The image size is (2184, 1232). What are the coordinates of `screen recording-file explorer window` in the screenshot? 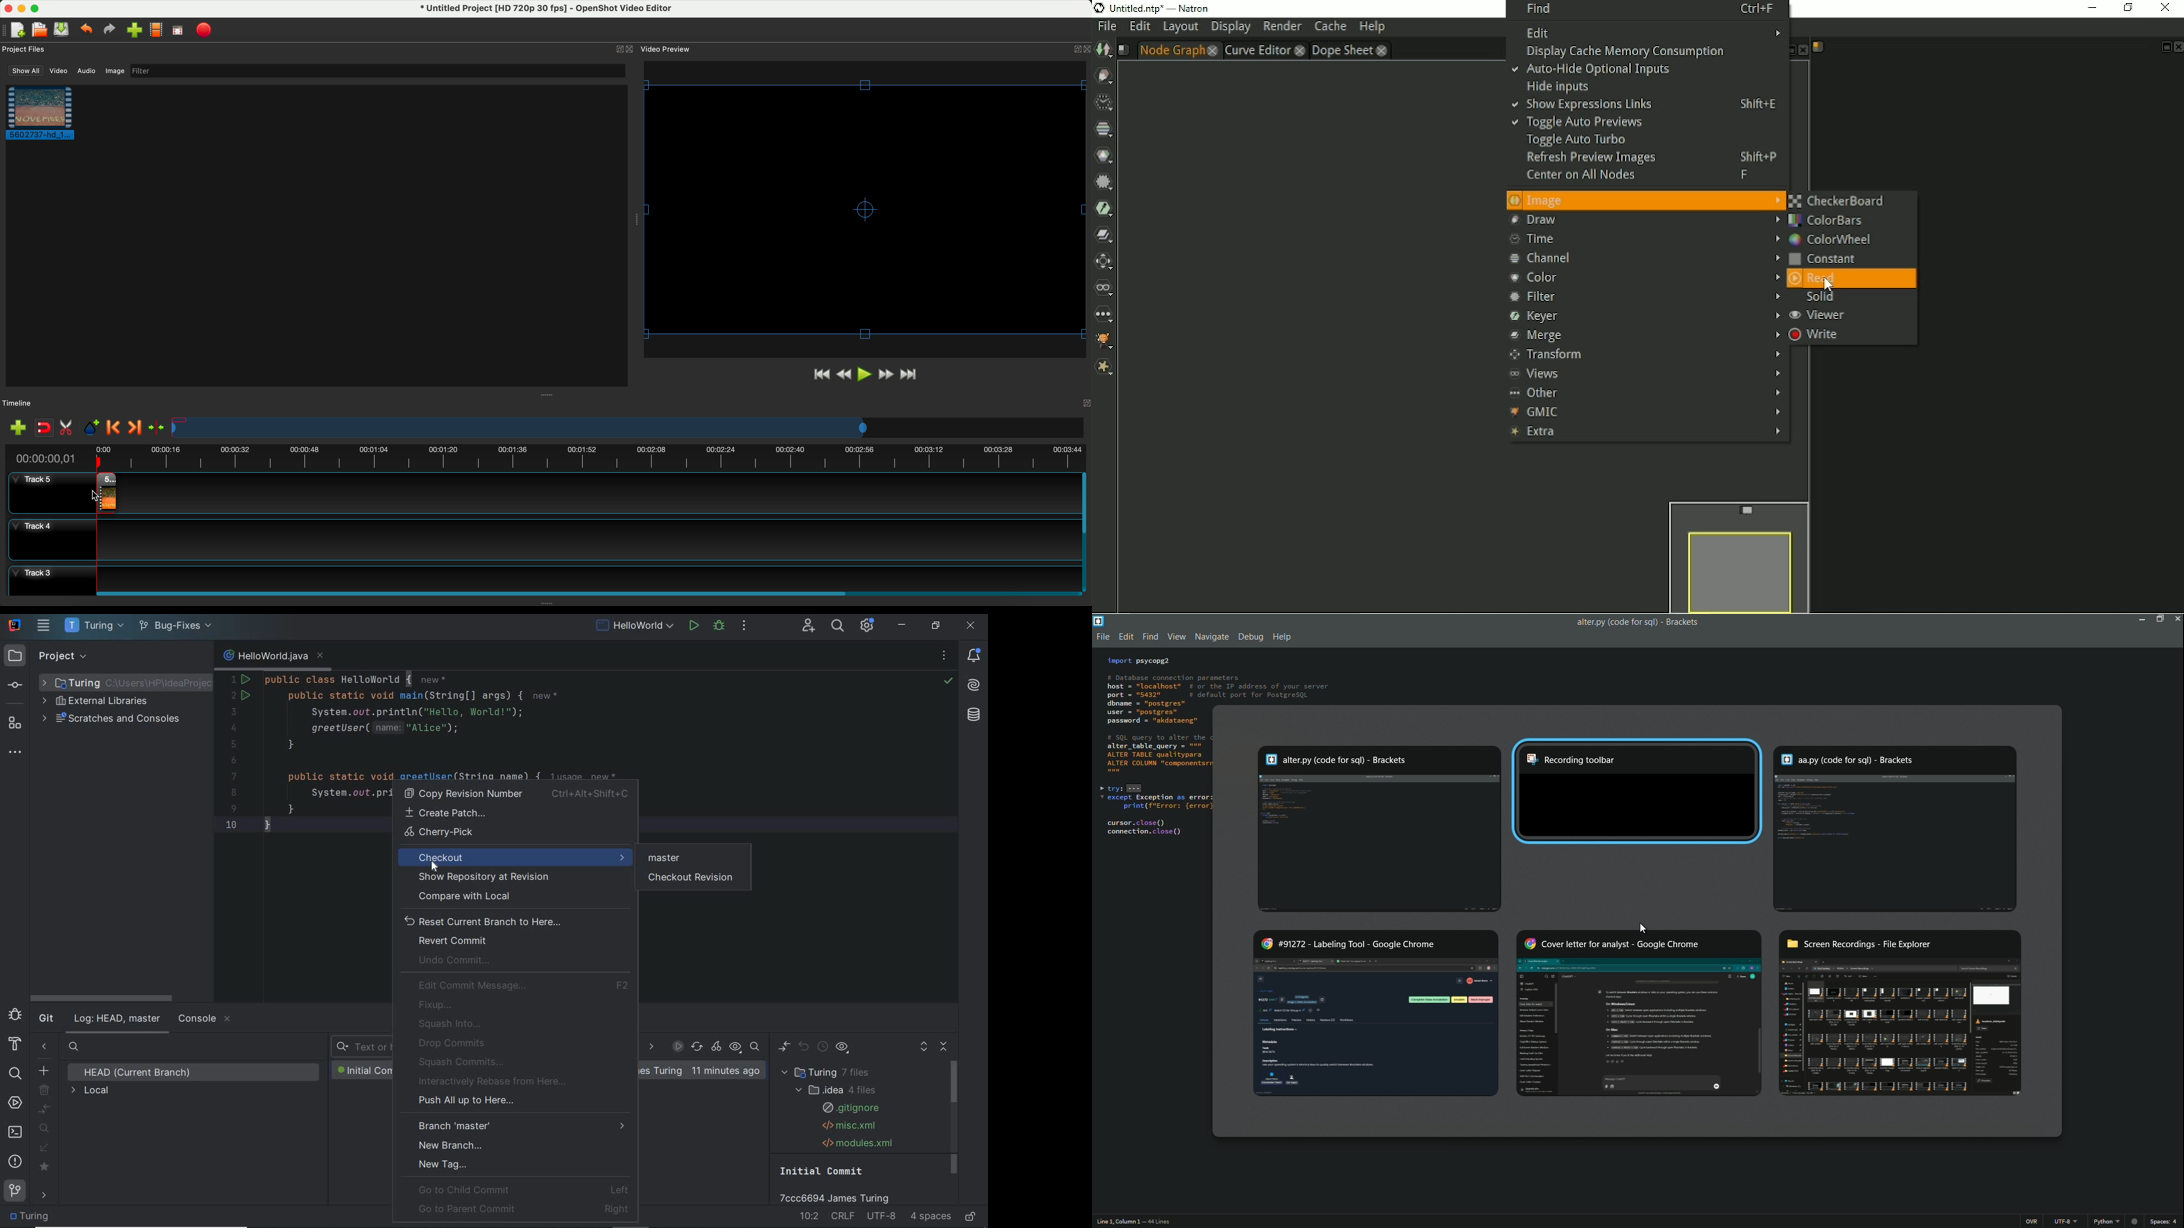 It's located at (1902, 1014).